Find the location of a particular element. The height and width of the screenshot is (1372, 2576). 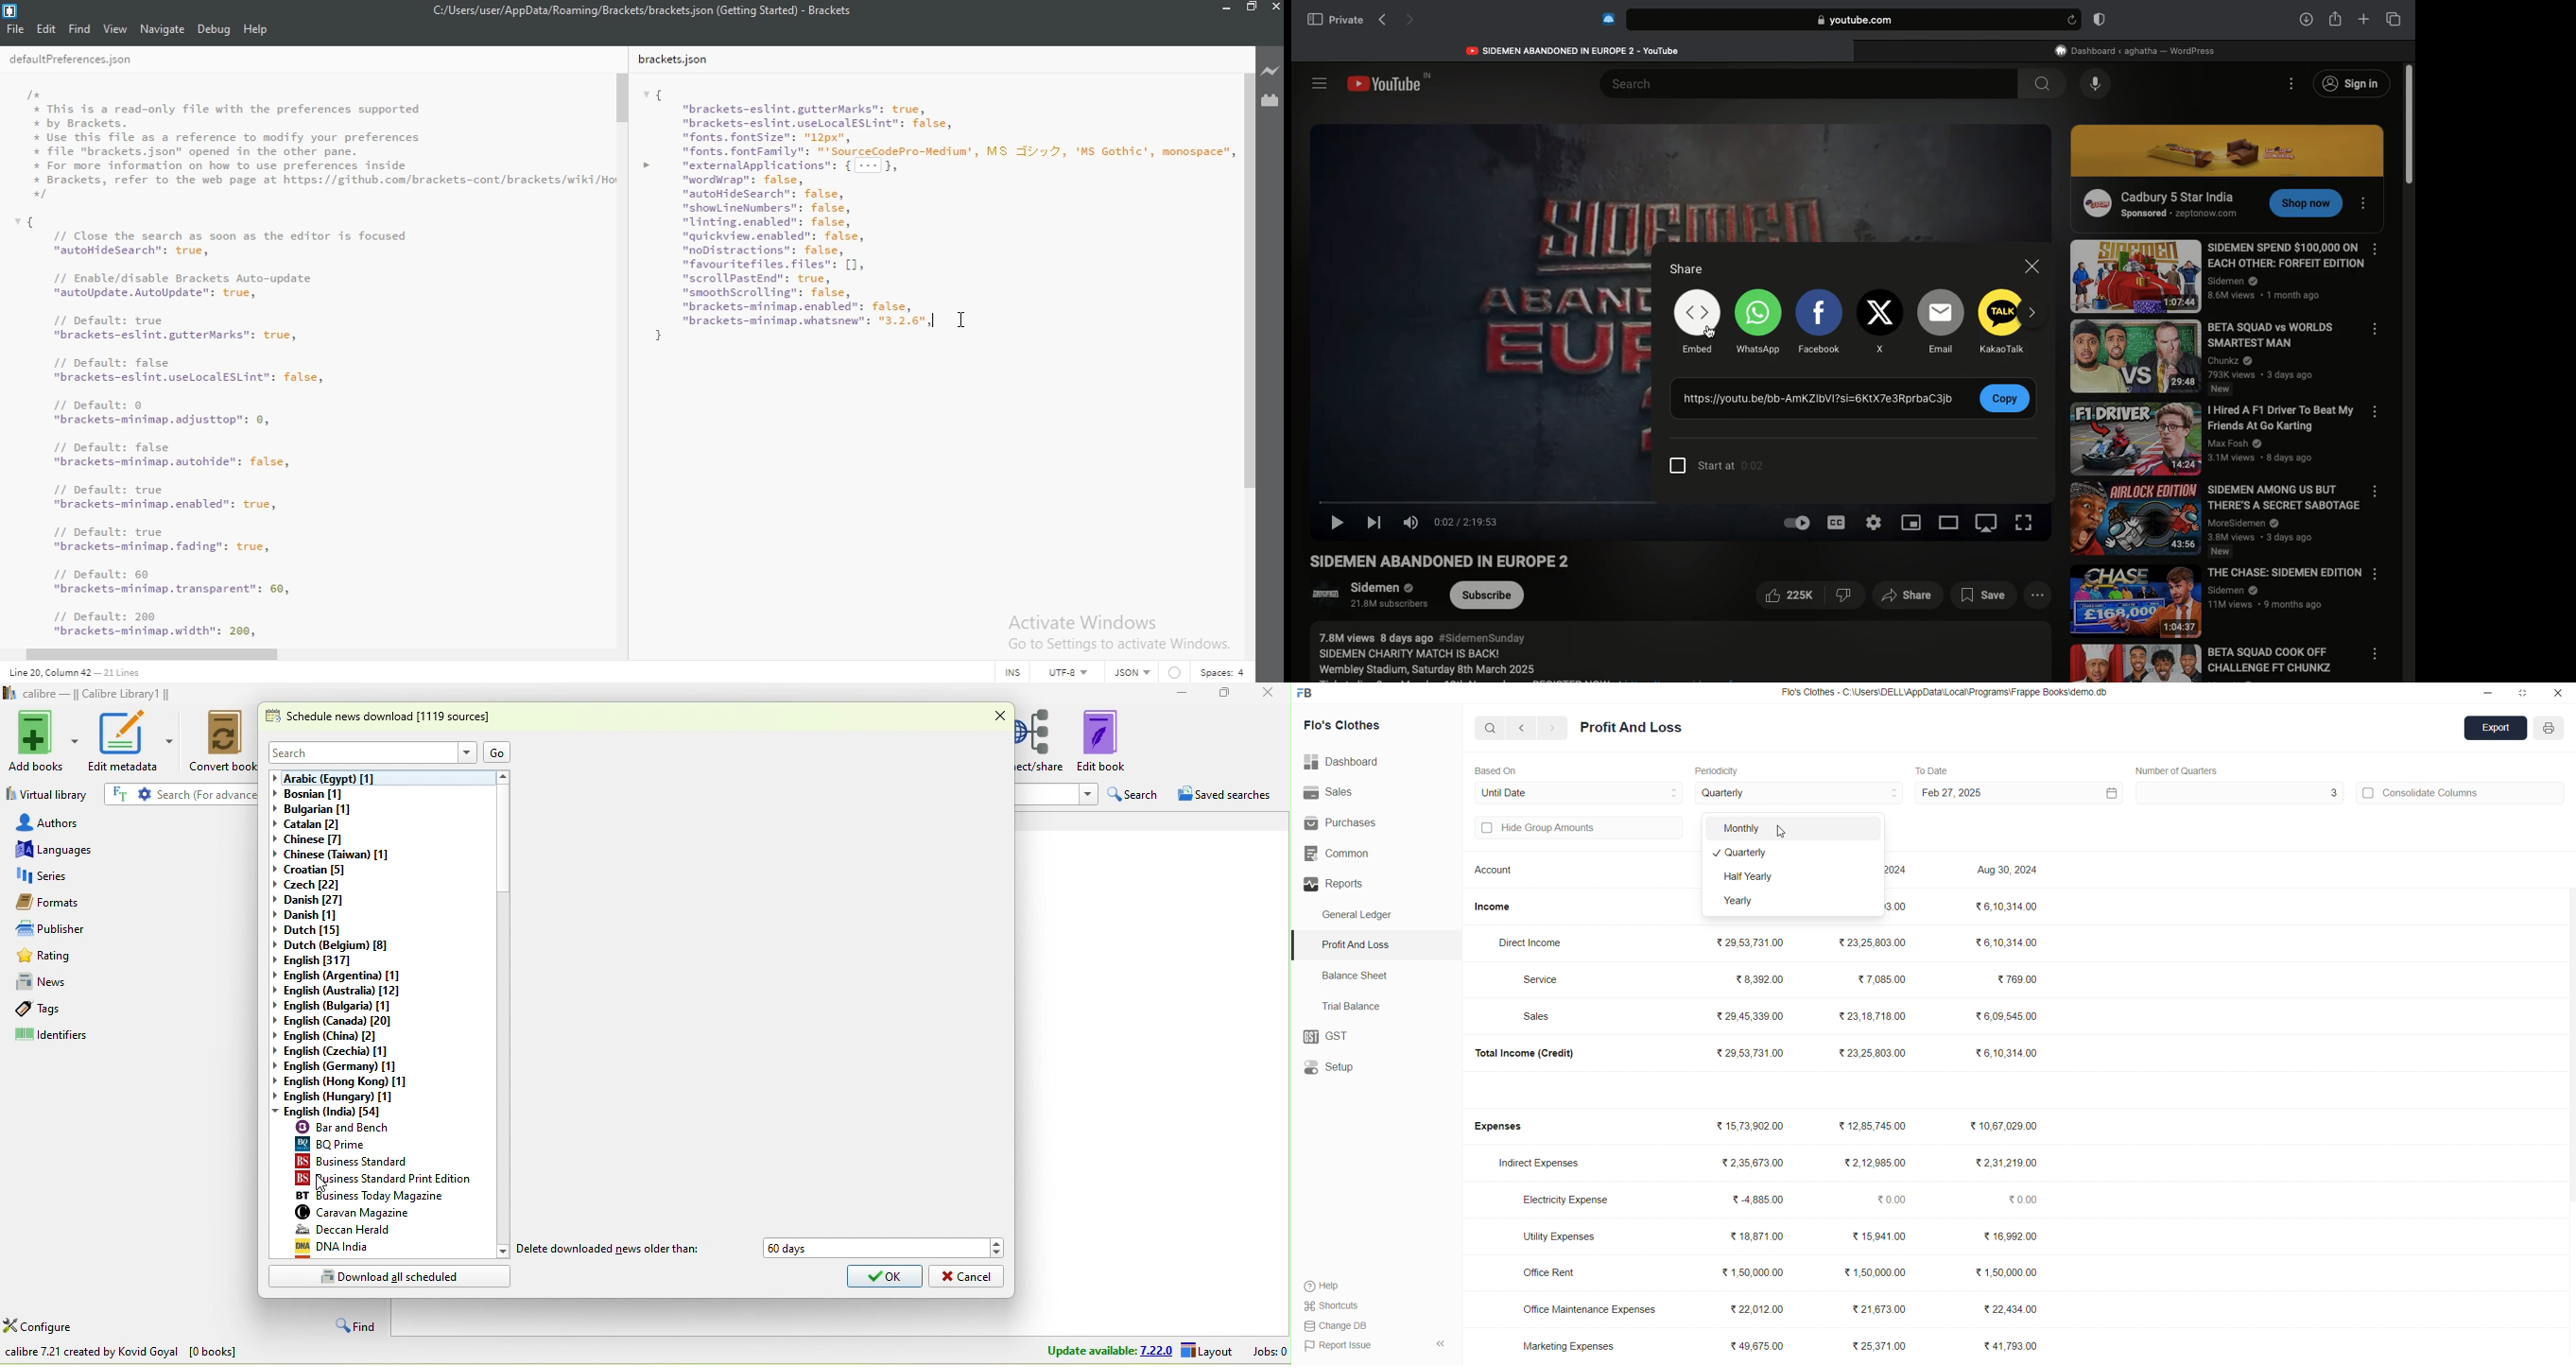

edit book is located at coordinates (1114, 742).